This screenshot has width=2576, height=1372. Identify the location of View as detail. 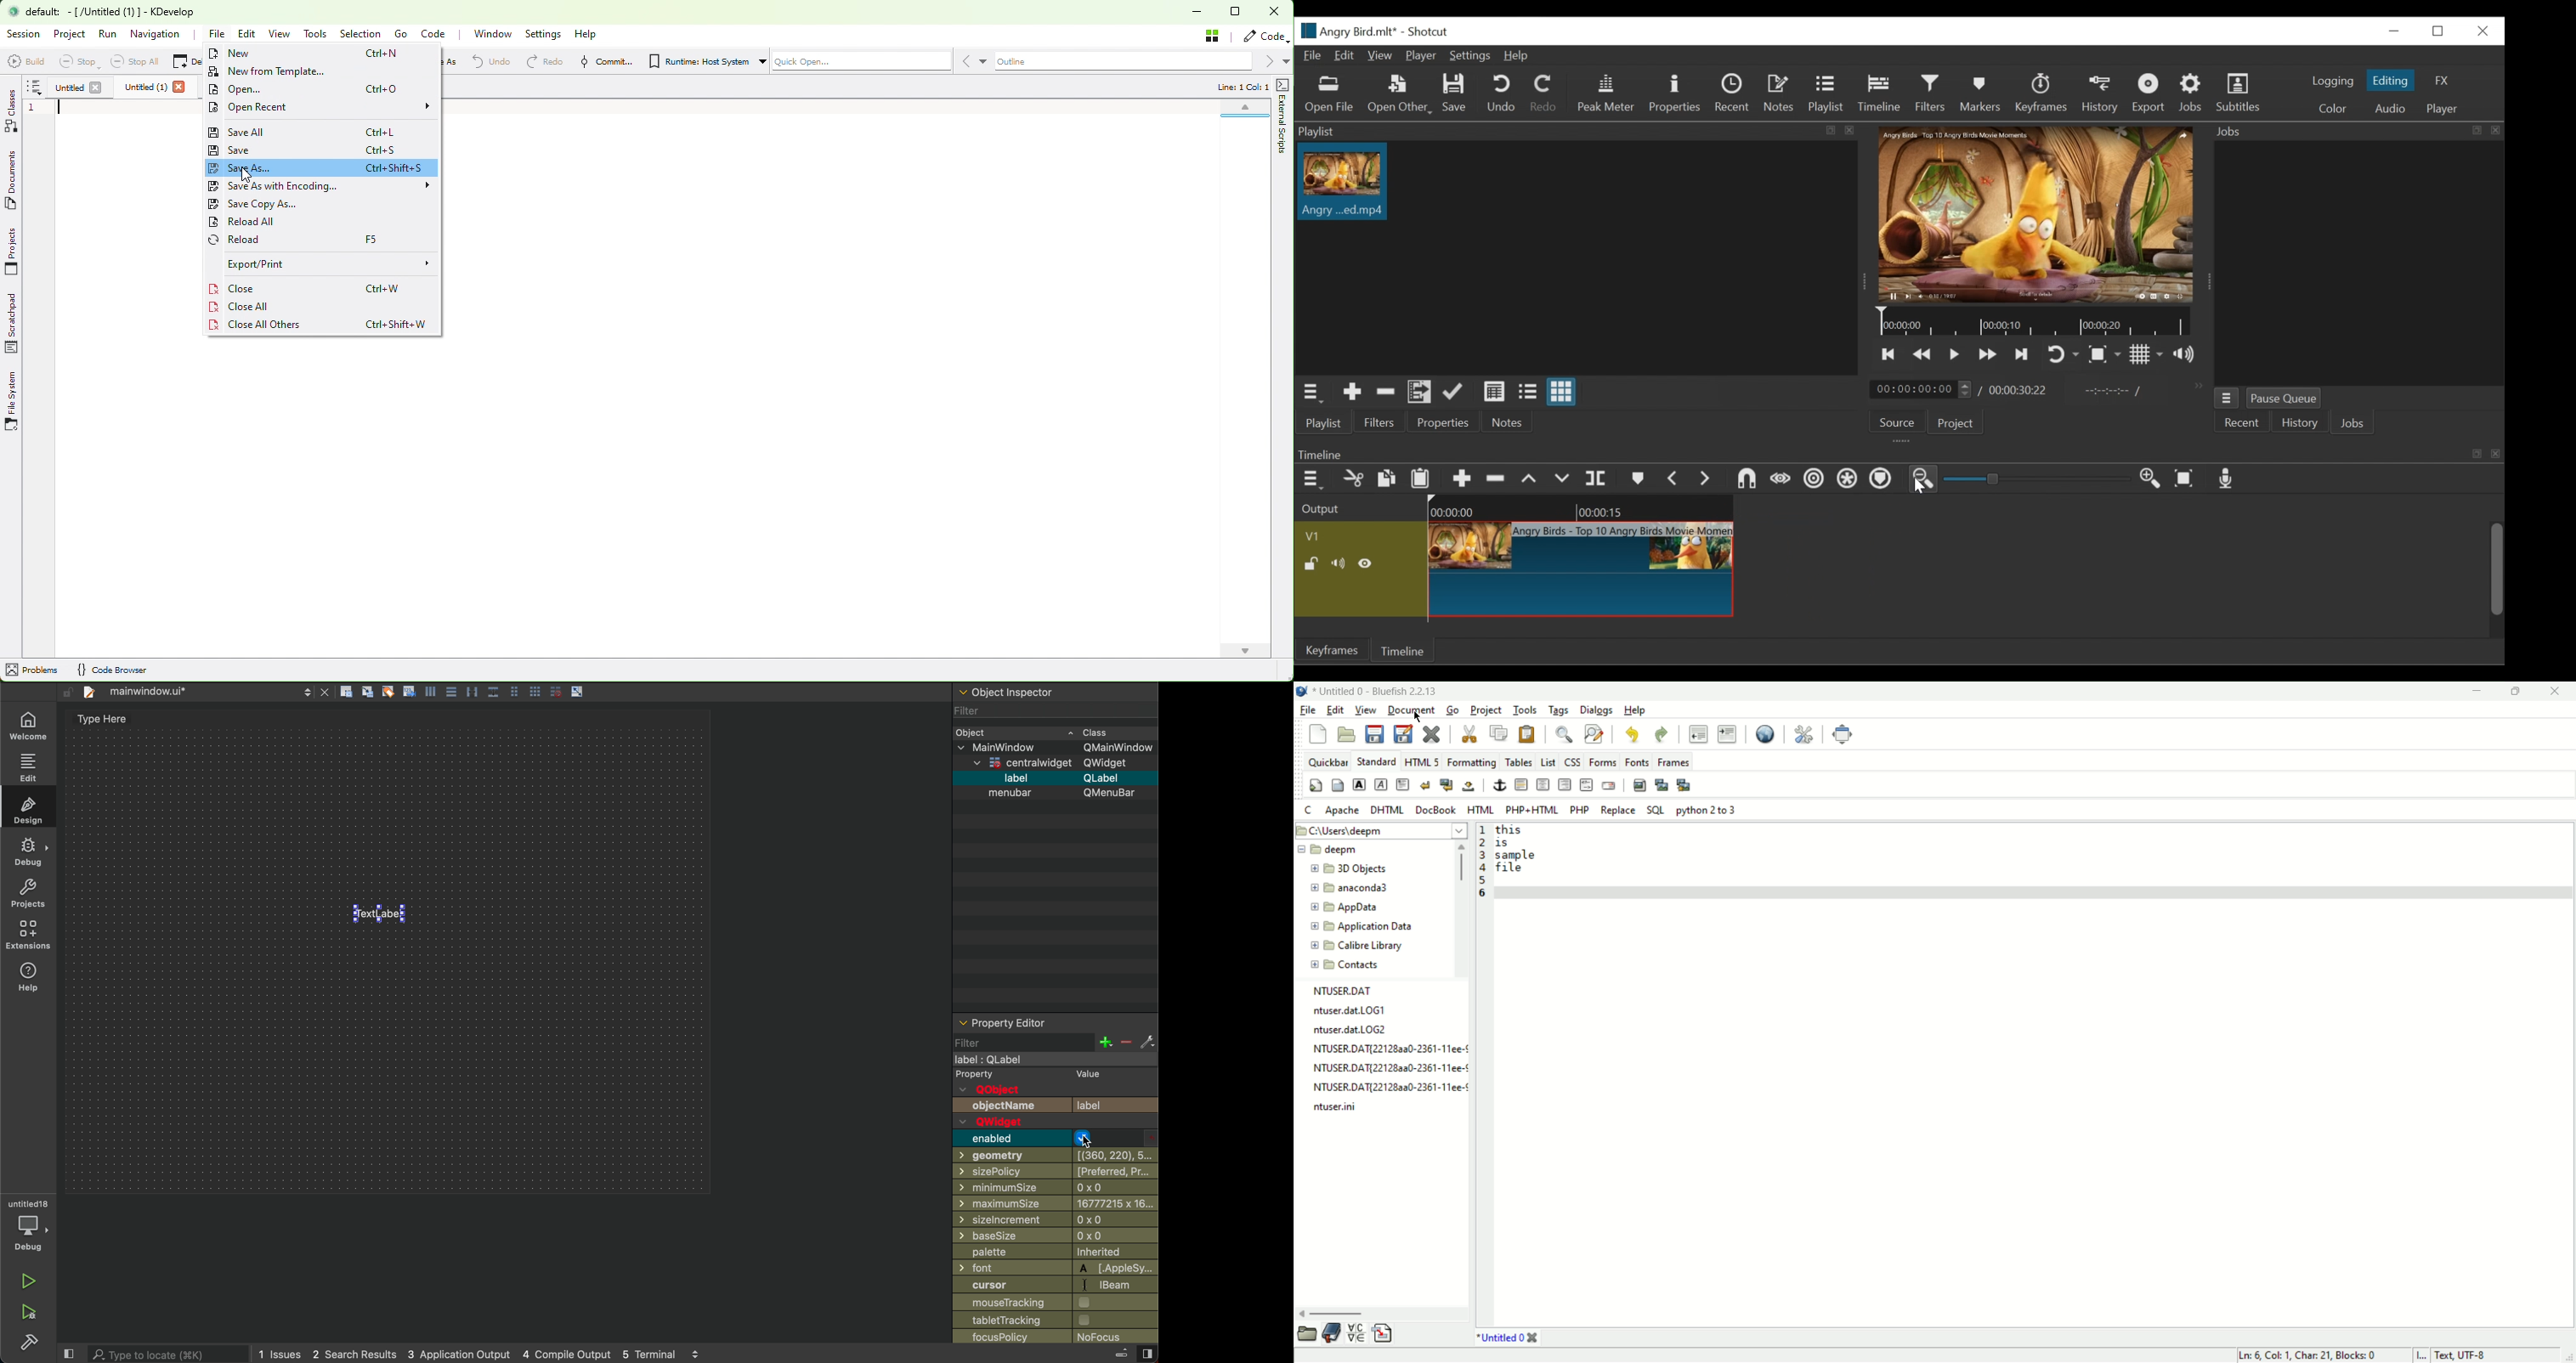
(1495, 392).